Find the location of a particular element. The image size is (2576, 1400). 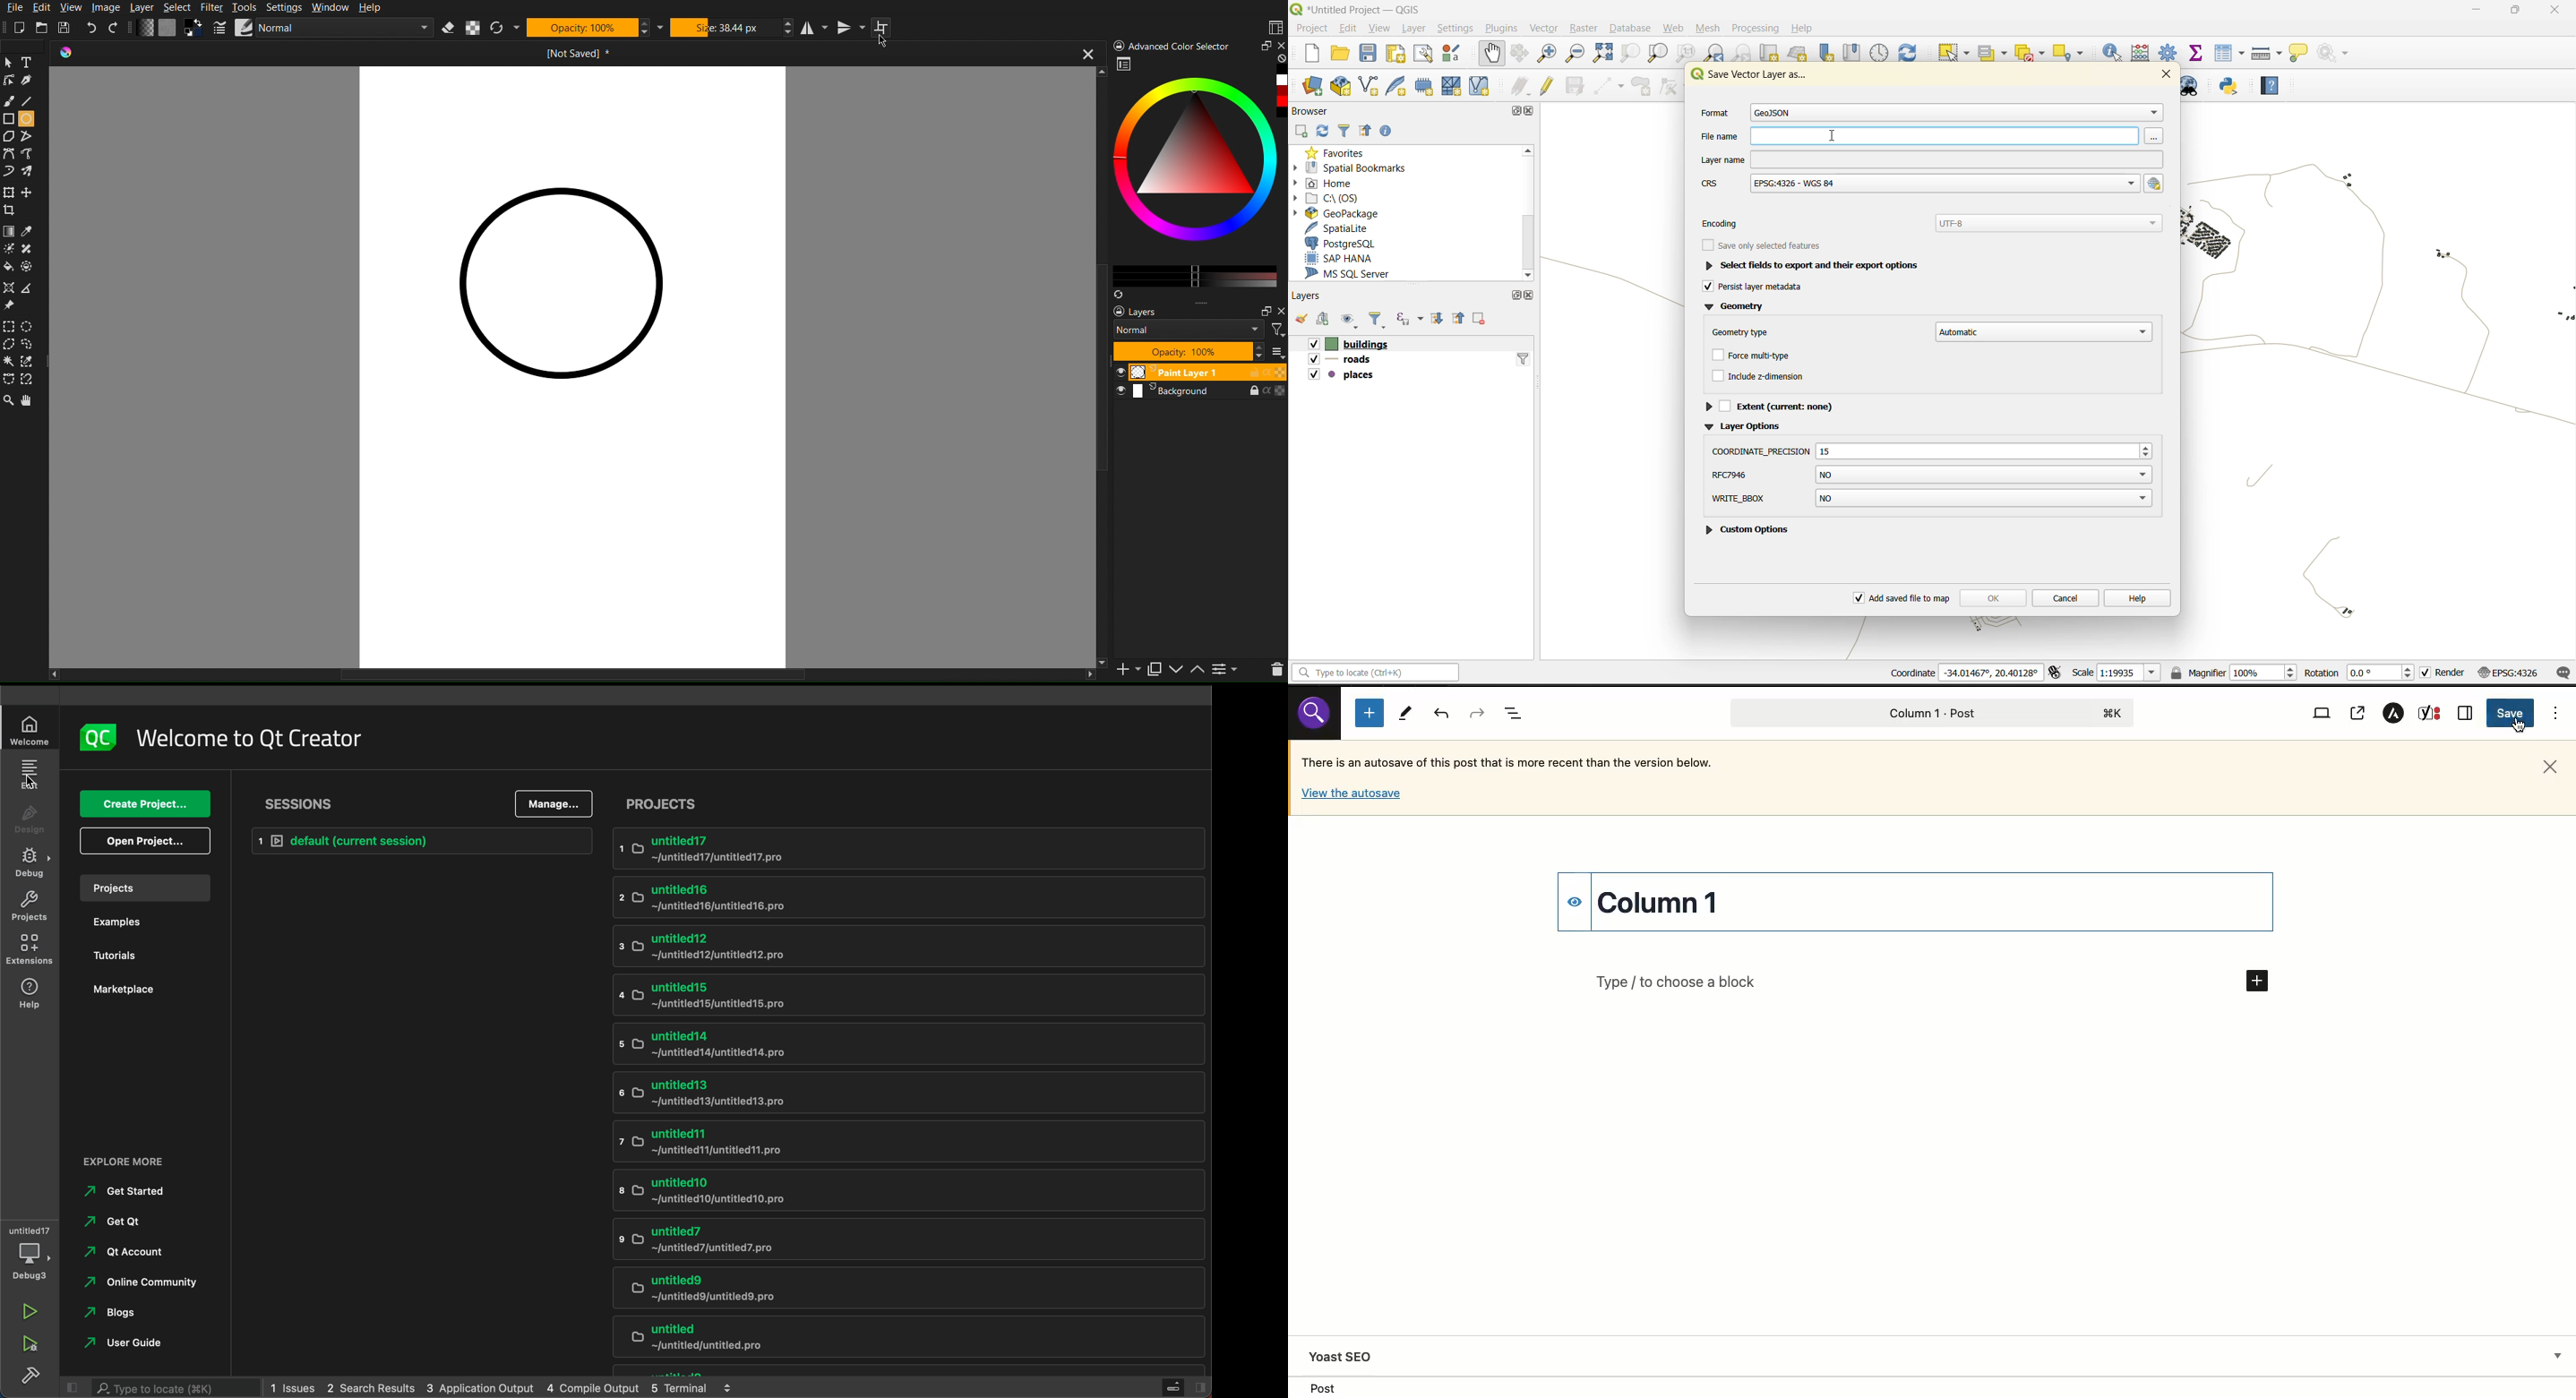

Syns is located at coordinates (1120, 294).